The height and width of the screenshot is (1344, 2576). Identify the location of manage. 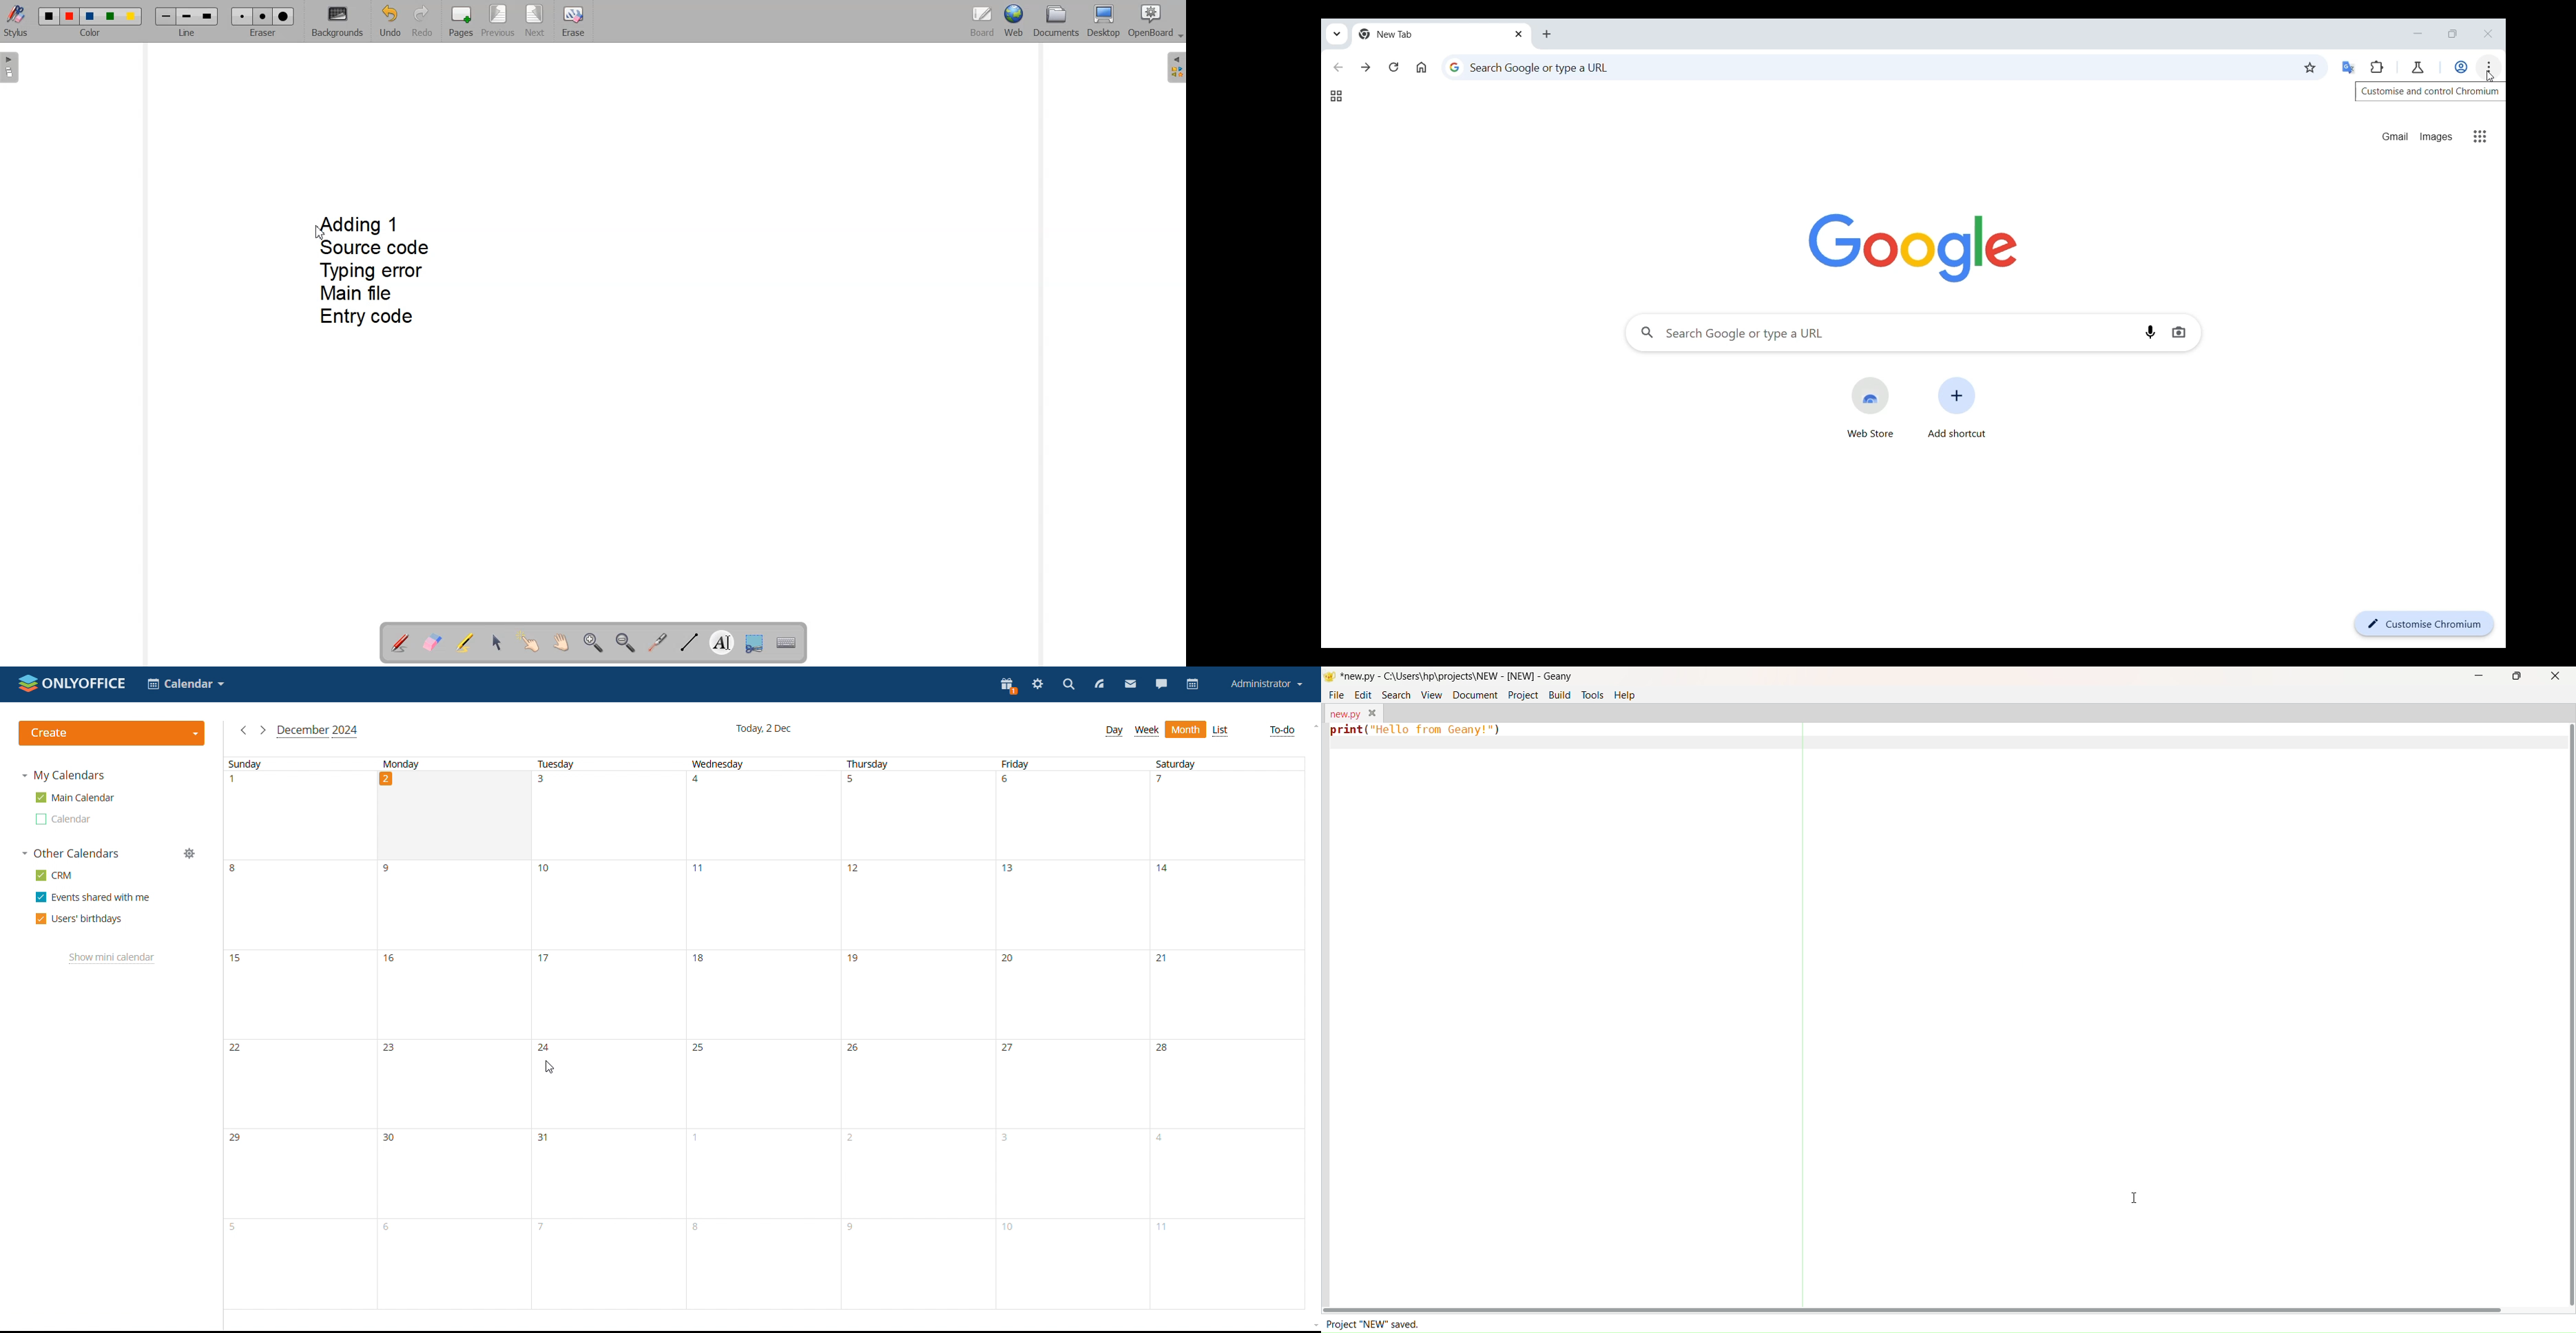
(189, 854).